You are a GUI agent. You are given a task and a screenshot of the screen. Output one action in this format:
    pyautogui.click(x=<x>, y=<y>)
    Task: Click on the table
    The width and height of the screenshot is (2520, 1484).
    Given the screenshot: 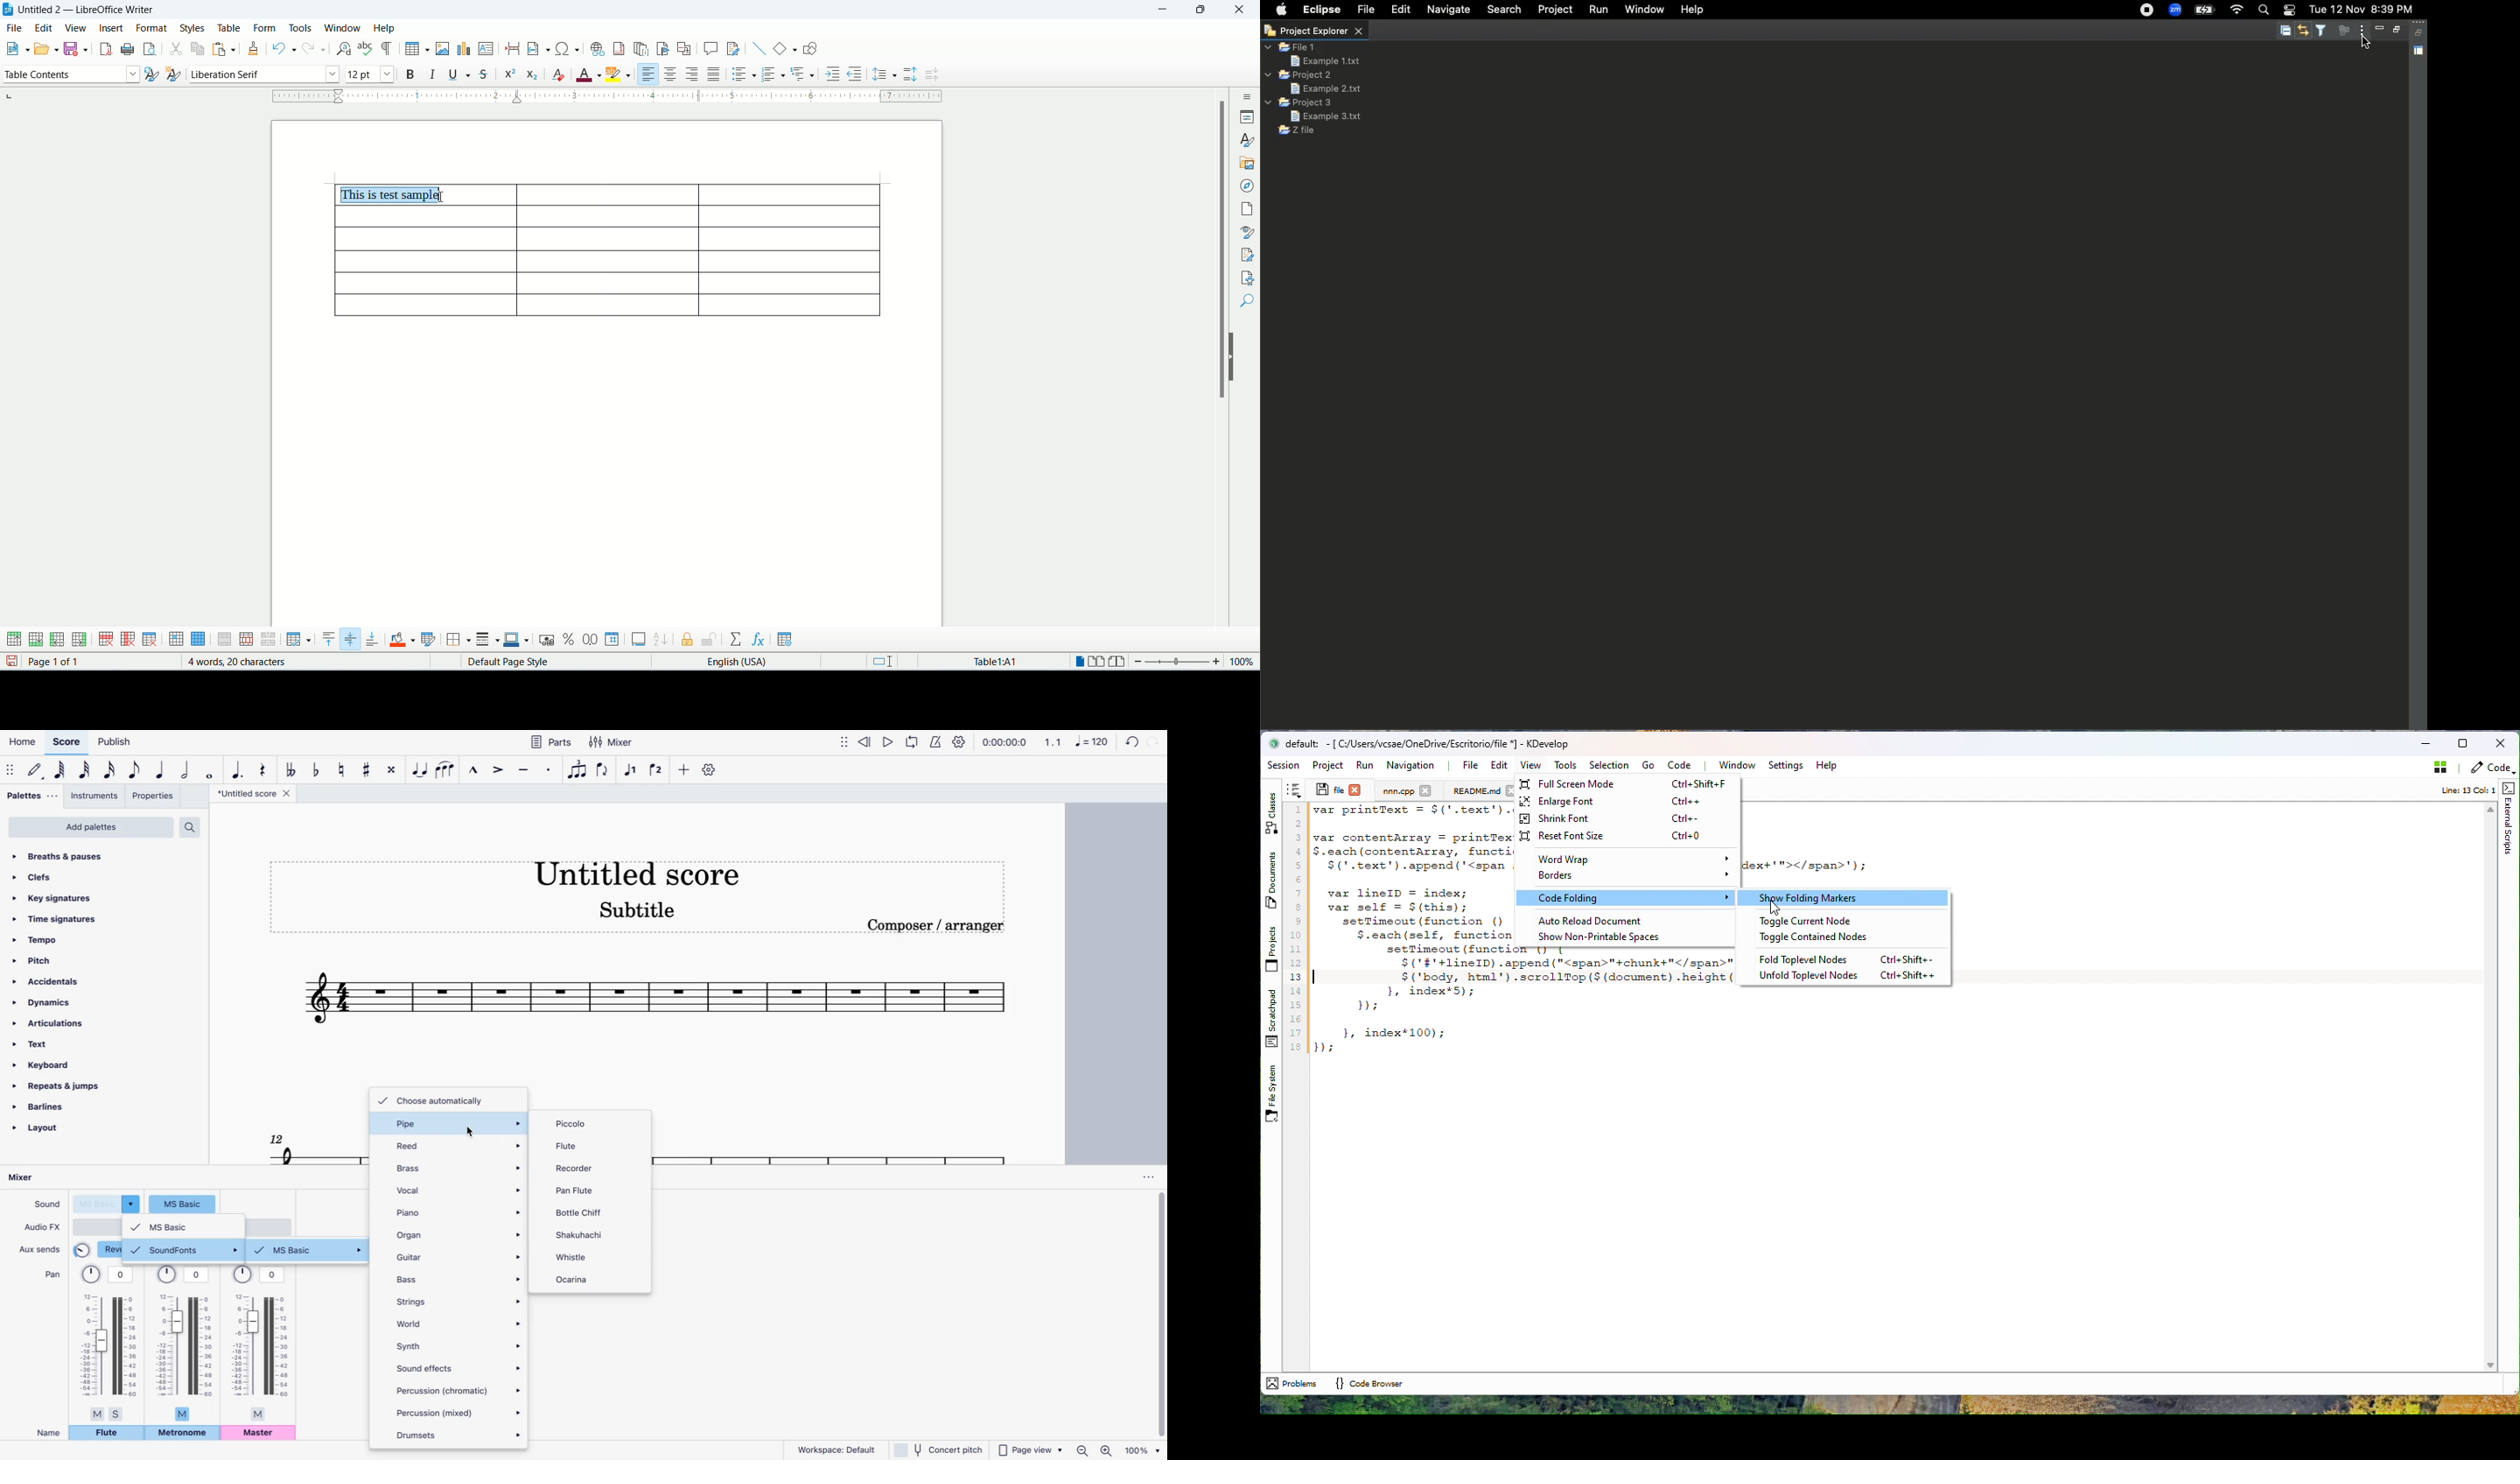 What is the action you would take?
    pyautogui.click(x=606, y=264)
    